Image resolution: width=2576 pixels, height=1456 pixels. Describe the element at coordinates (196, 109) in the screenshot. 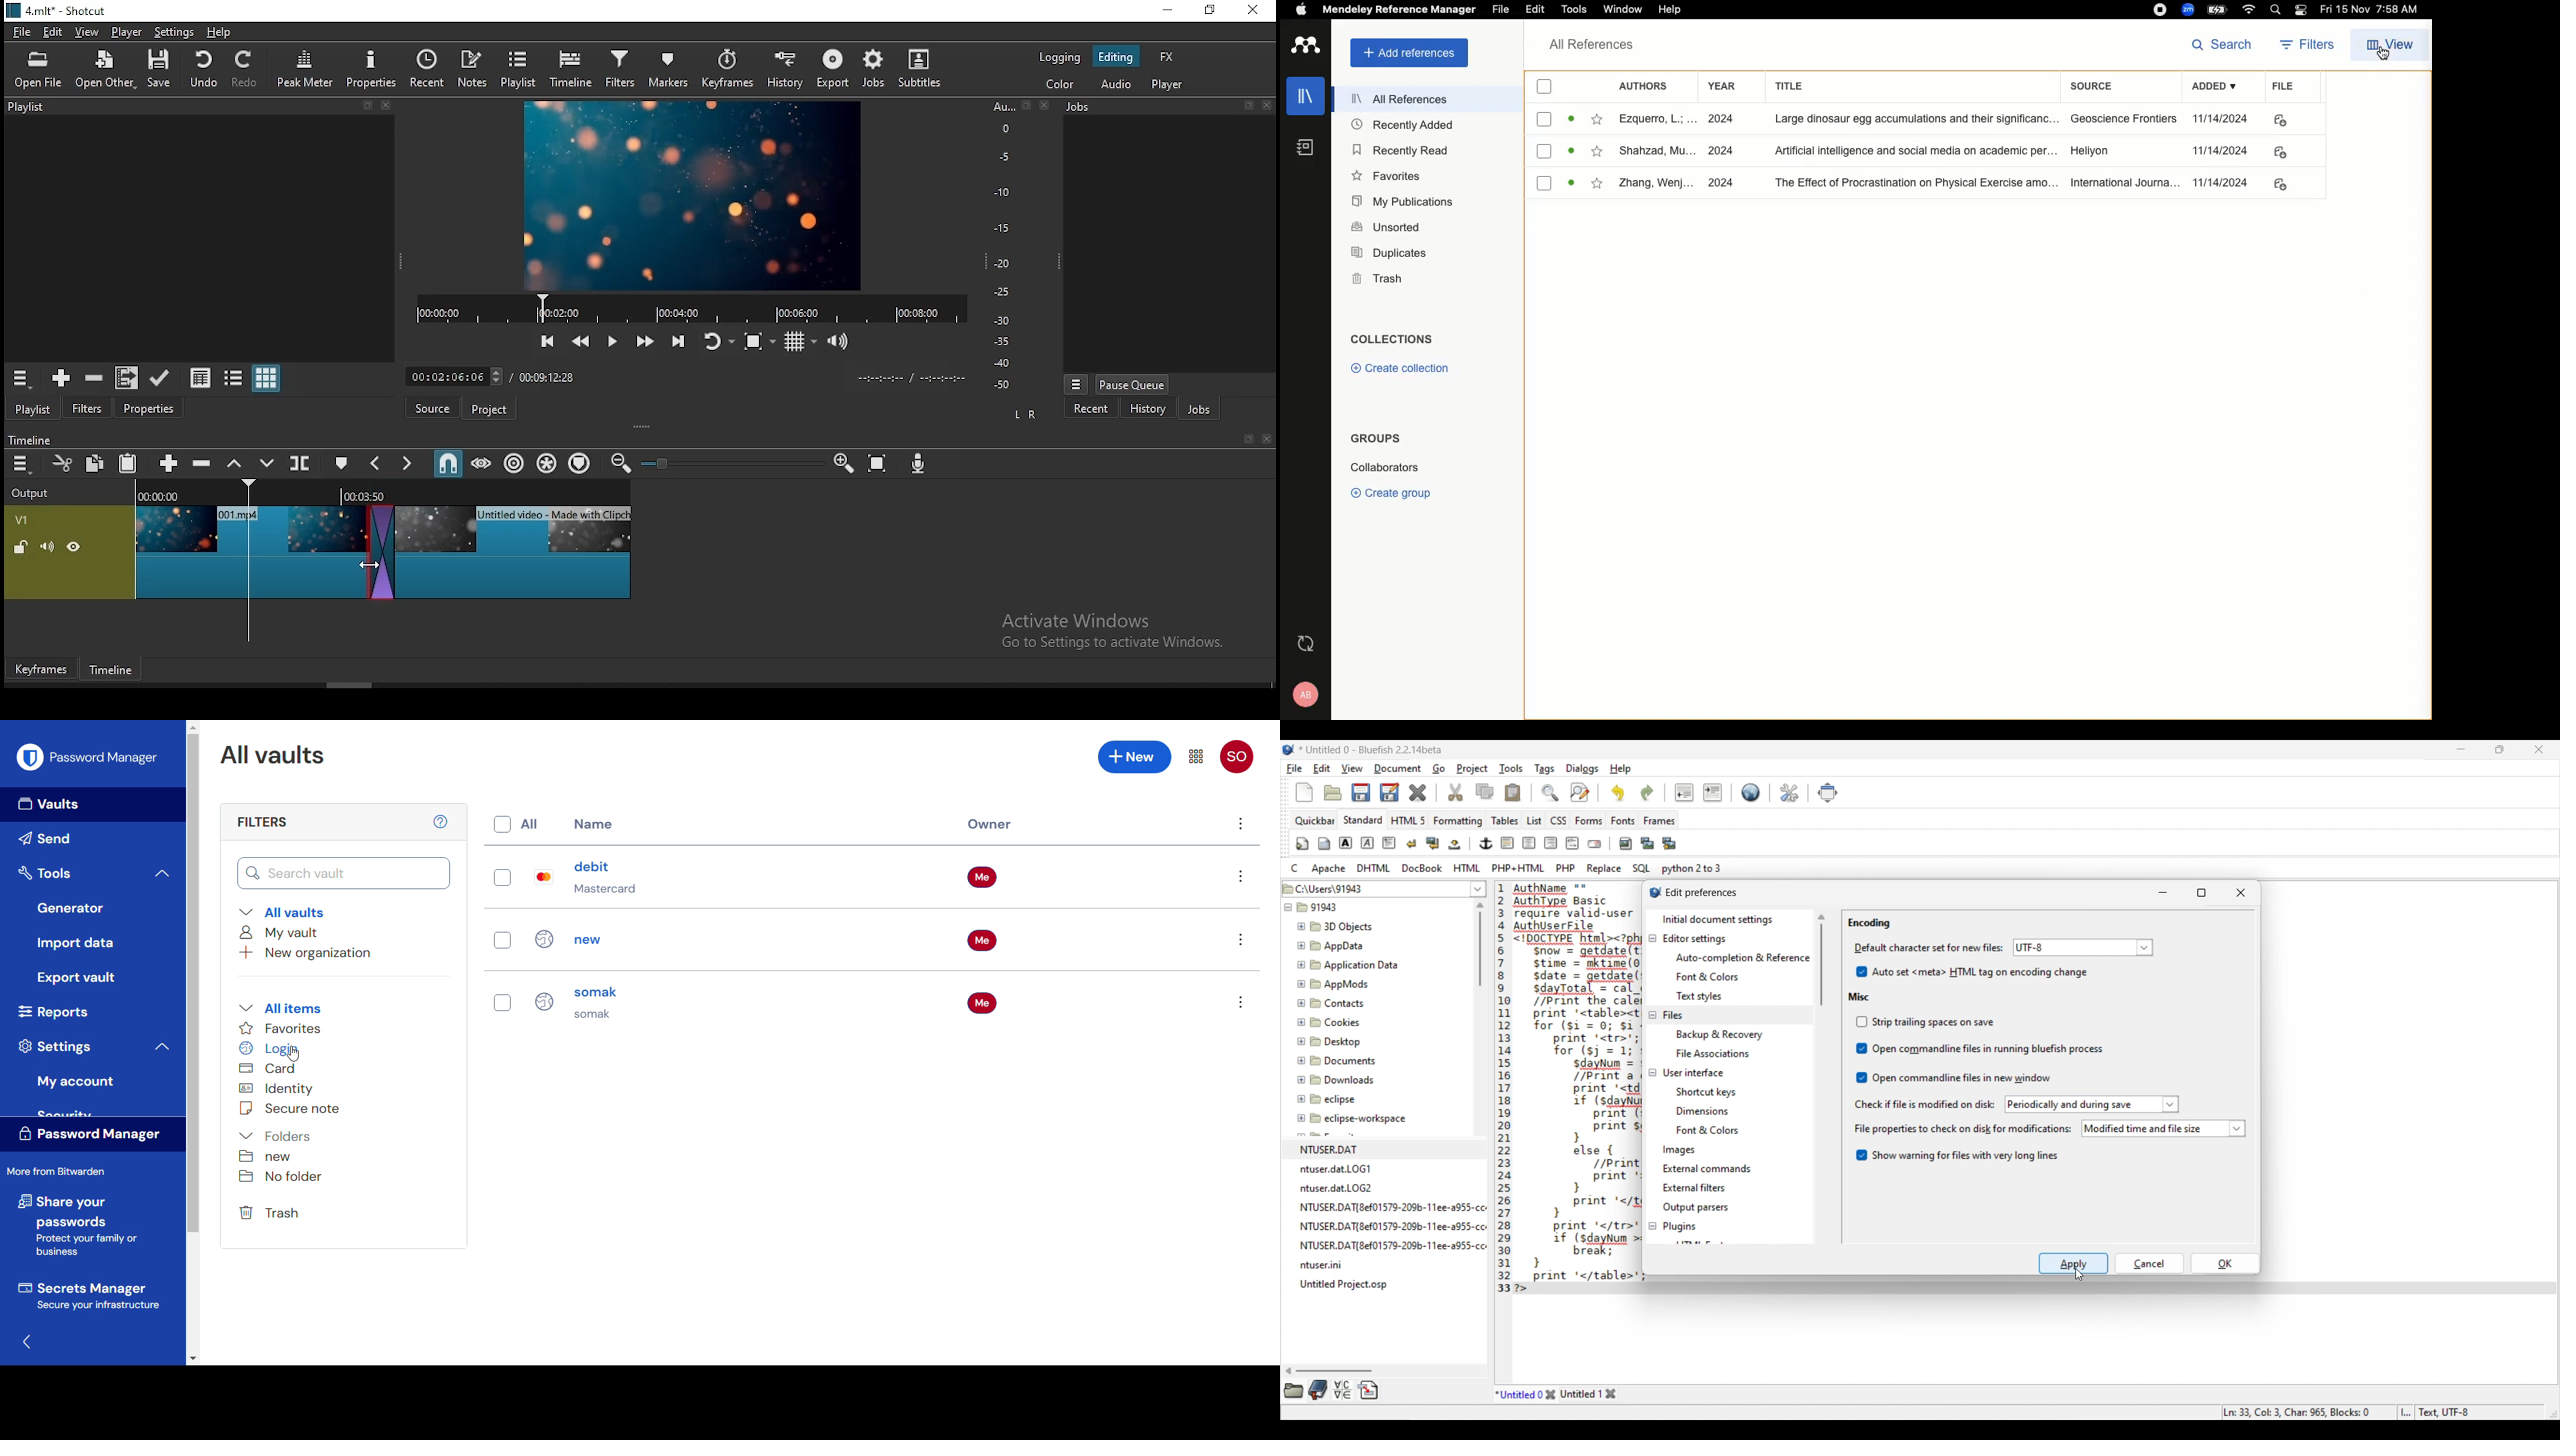

I see `playlist` at that location.